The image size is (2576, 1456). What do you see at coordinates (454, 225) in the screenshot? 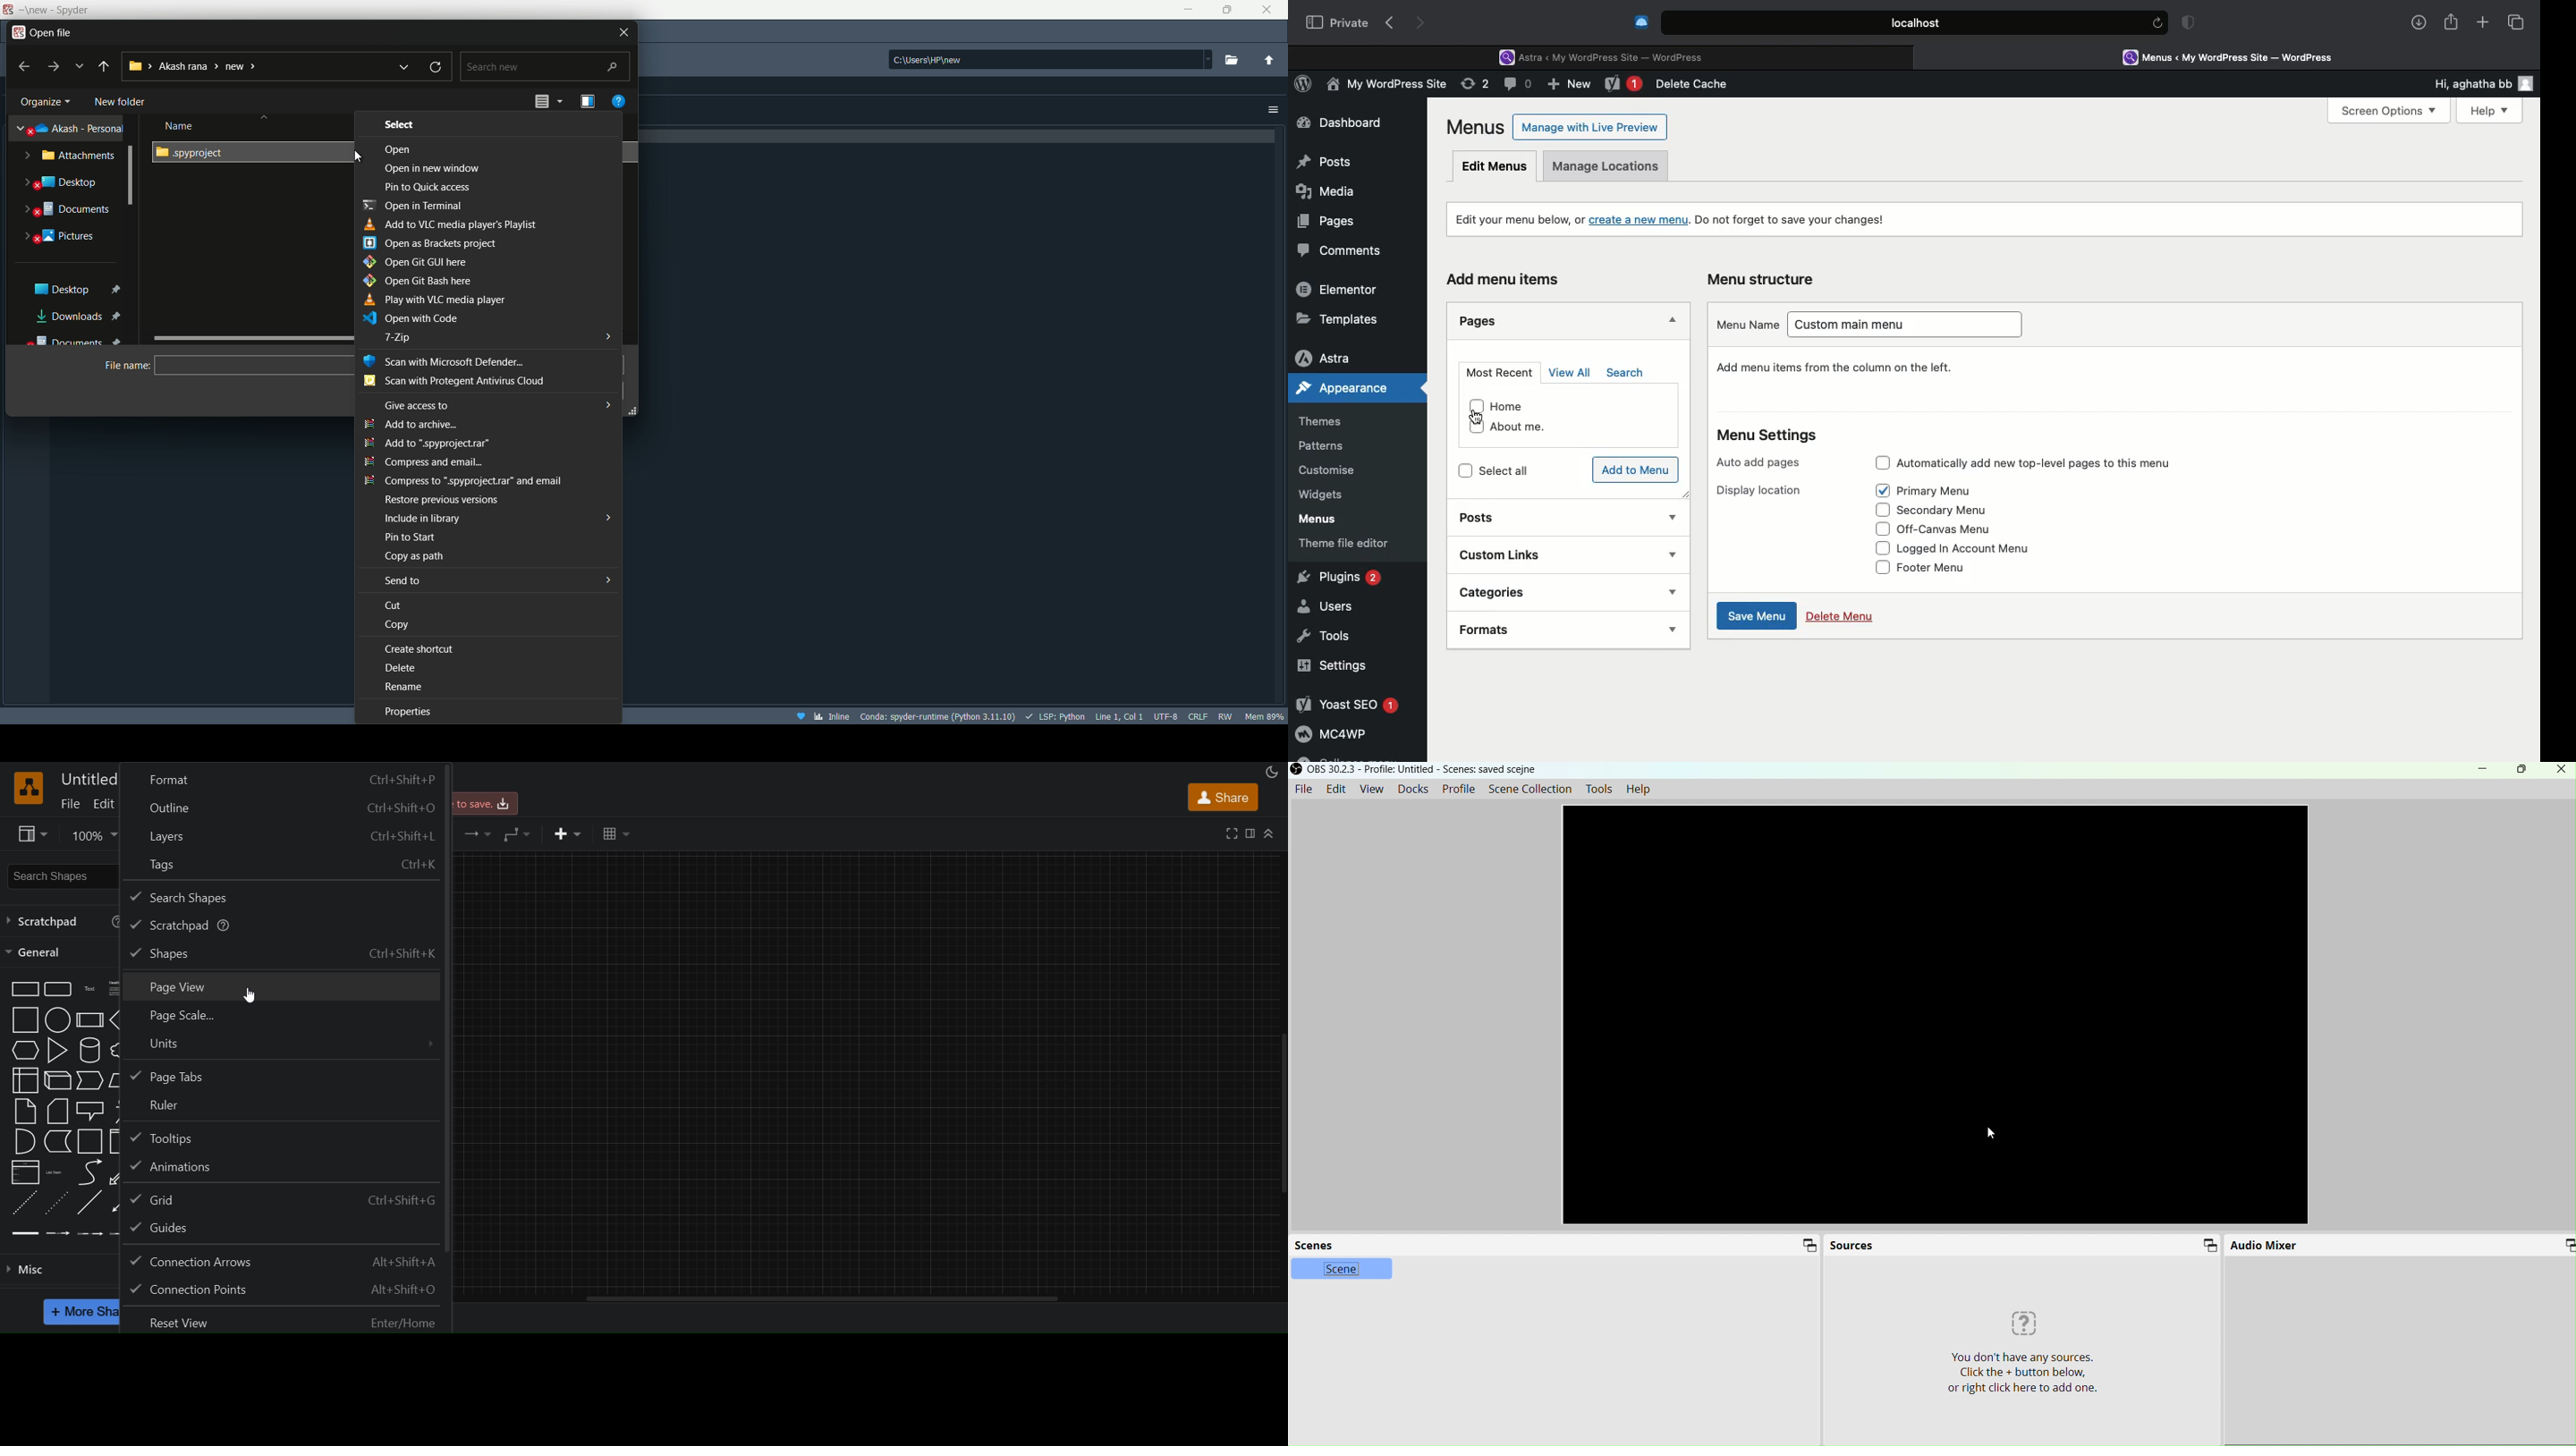
I see `Add to vlc media player's playlist` at bounding box center [454, 225].